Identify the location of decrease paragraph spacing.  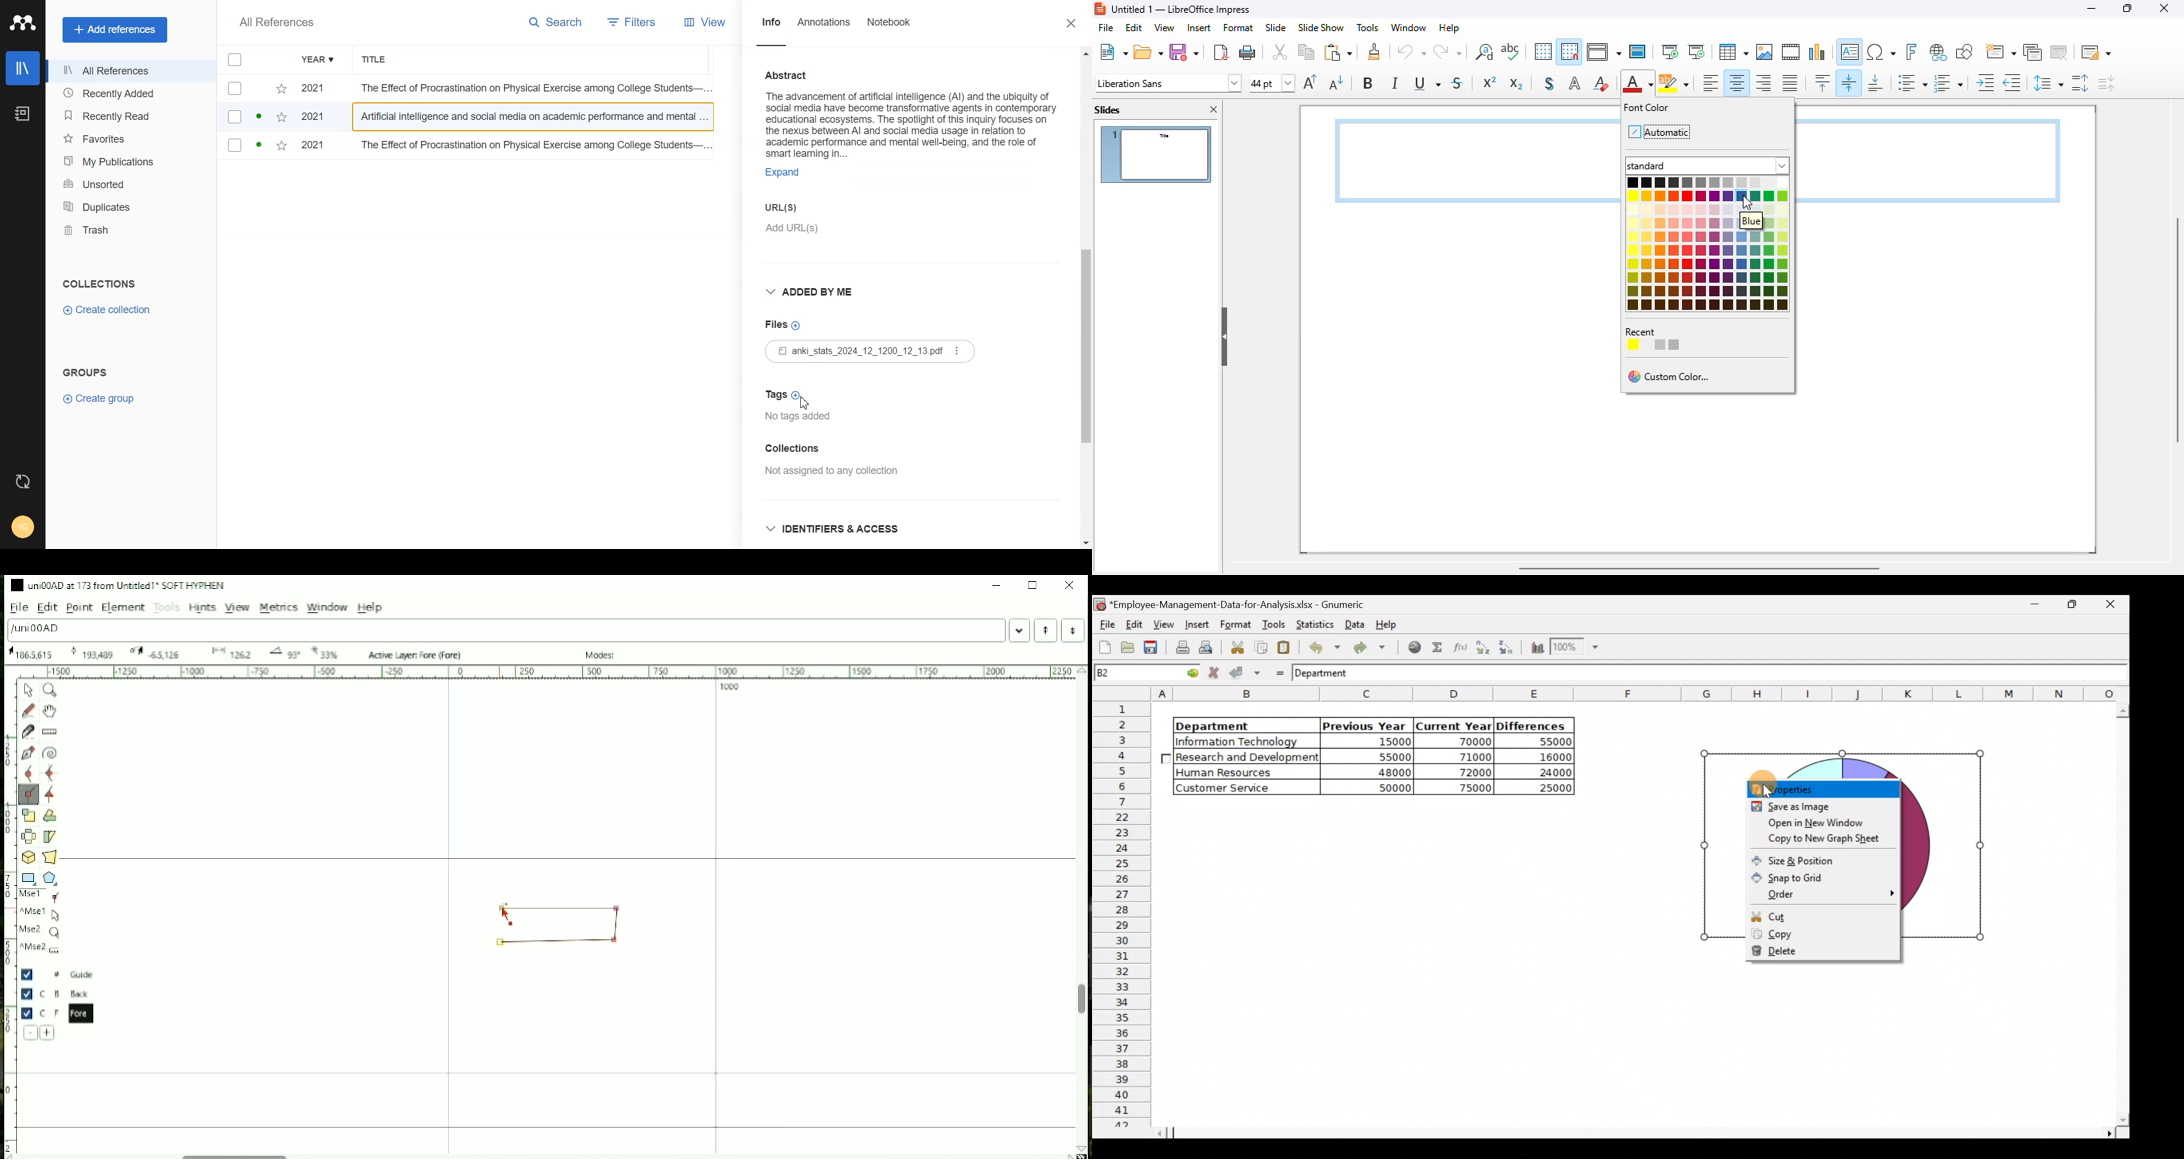
(2107, 83).